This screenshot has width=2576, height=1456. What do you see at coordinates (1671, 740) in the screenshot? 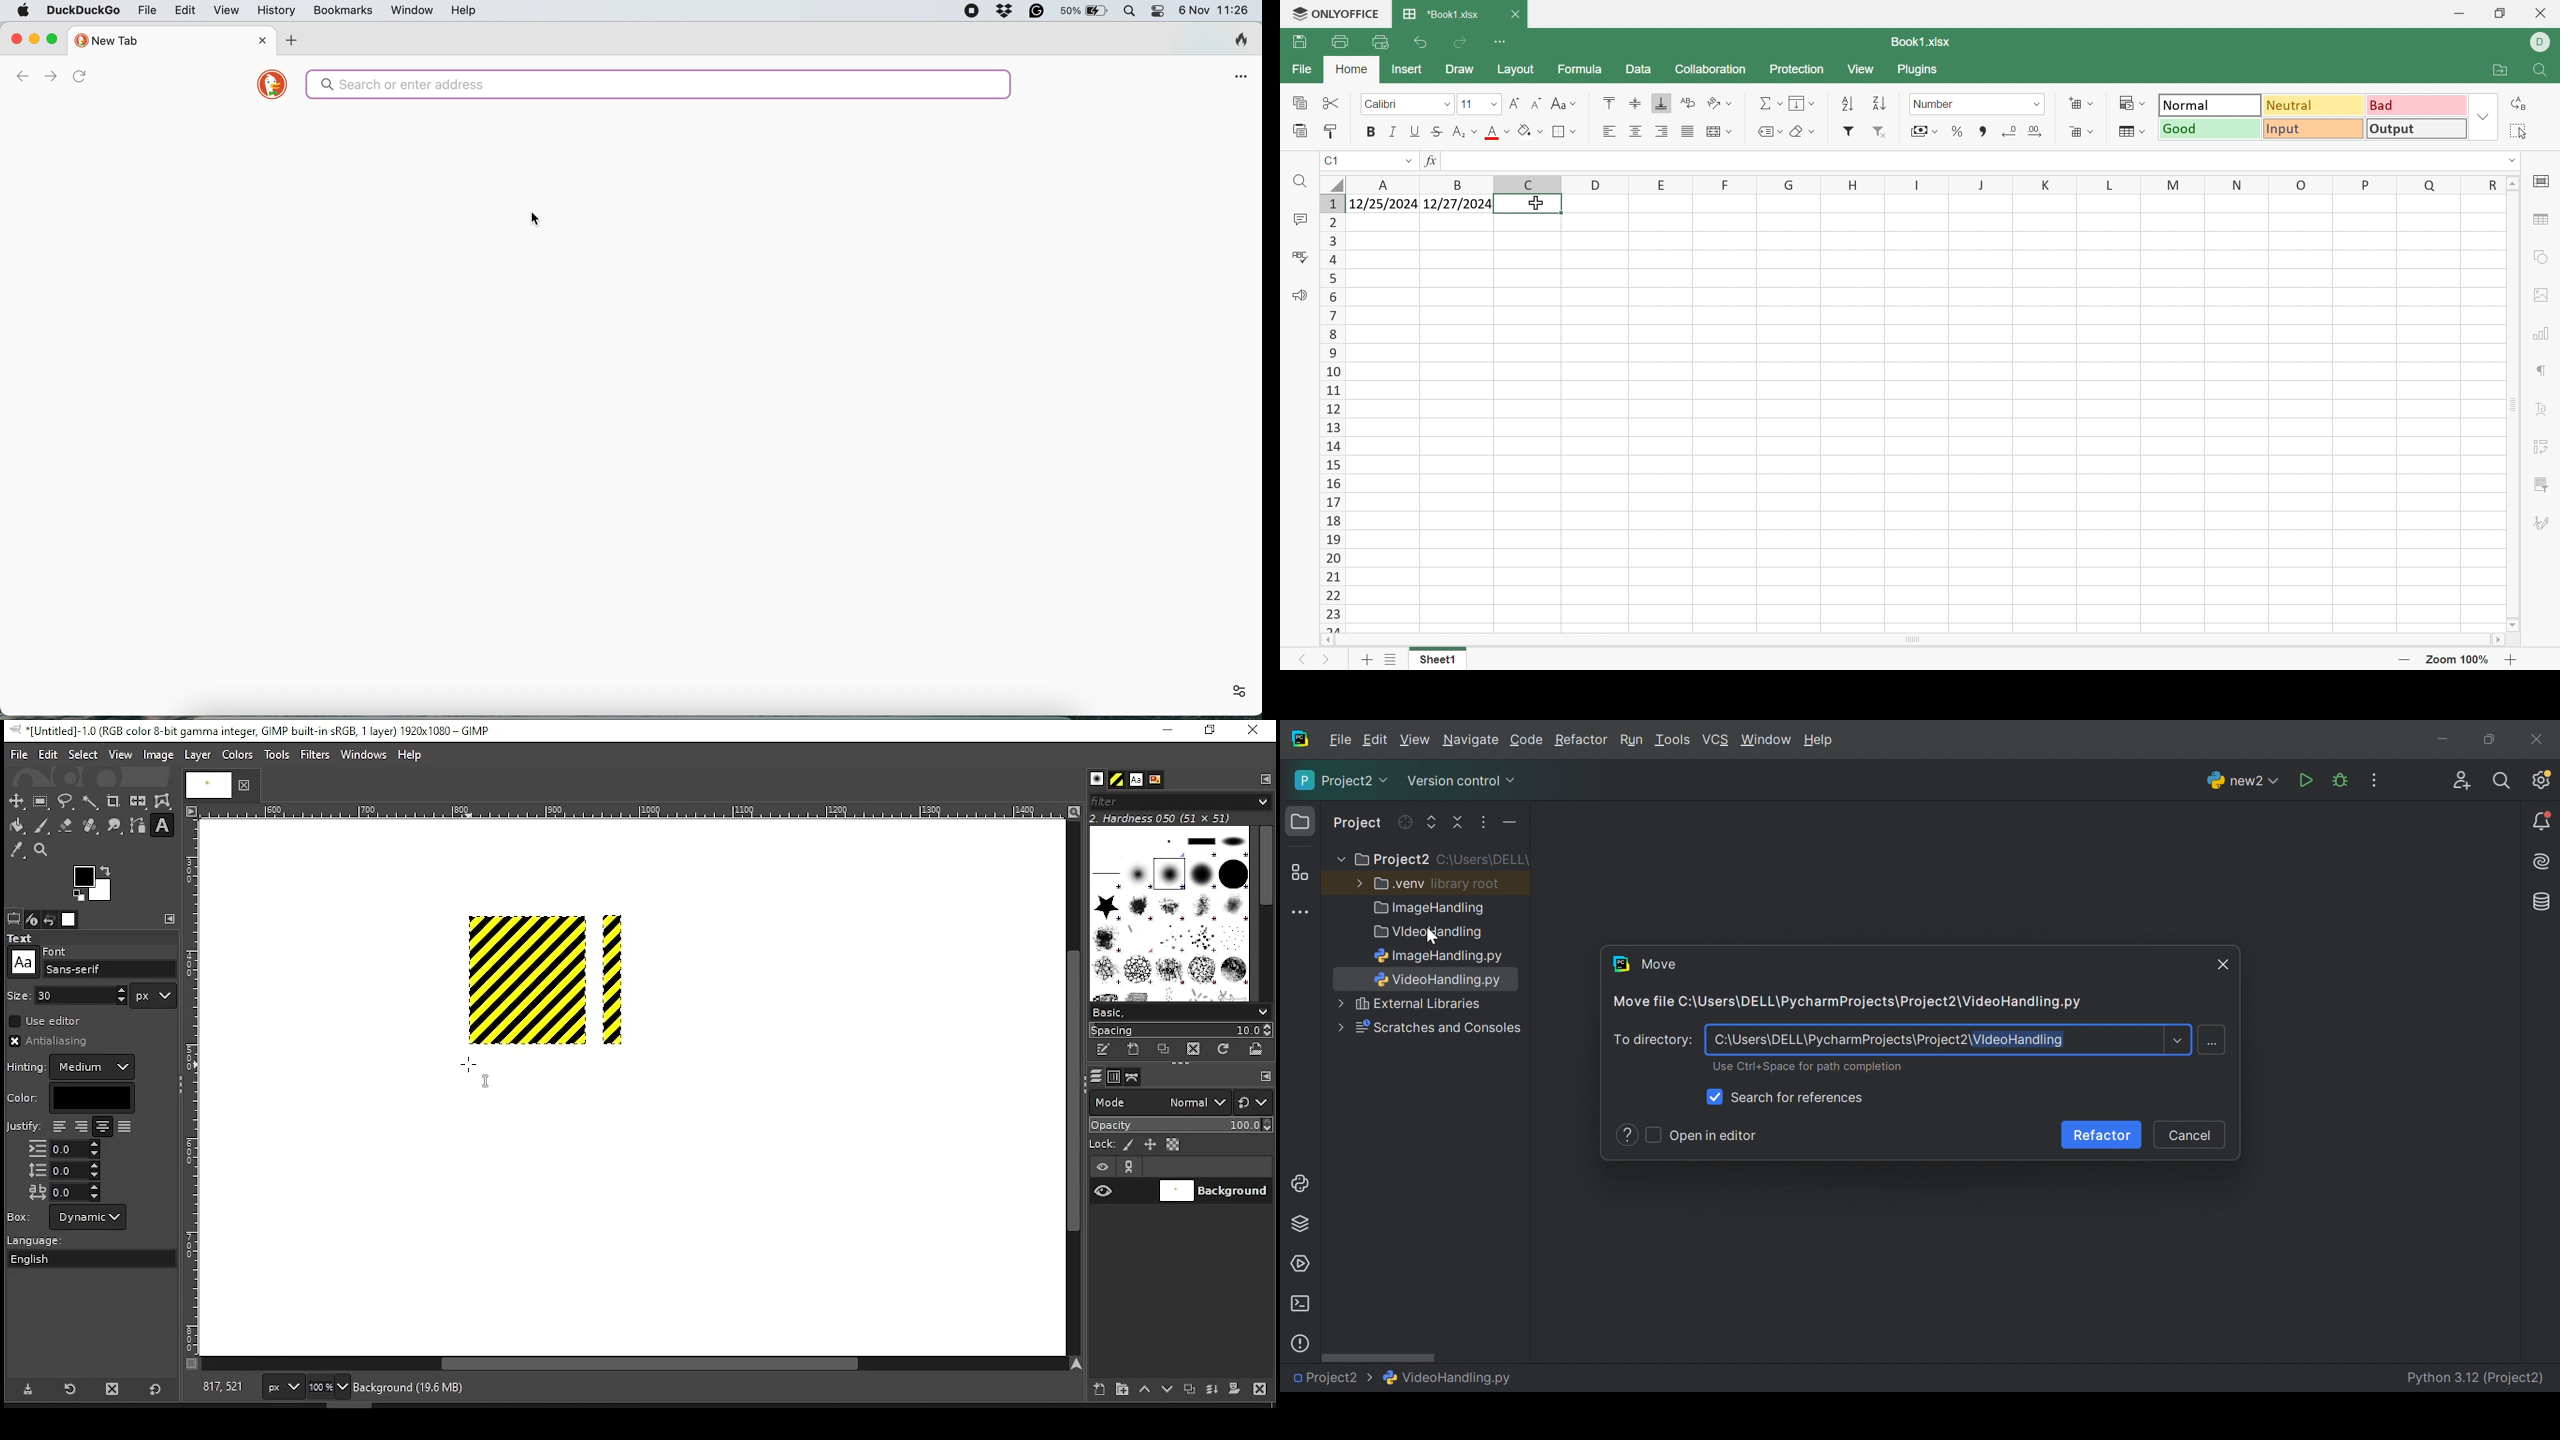
I see `Tools` at bounding box center [1671, 740].